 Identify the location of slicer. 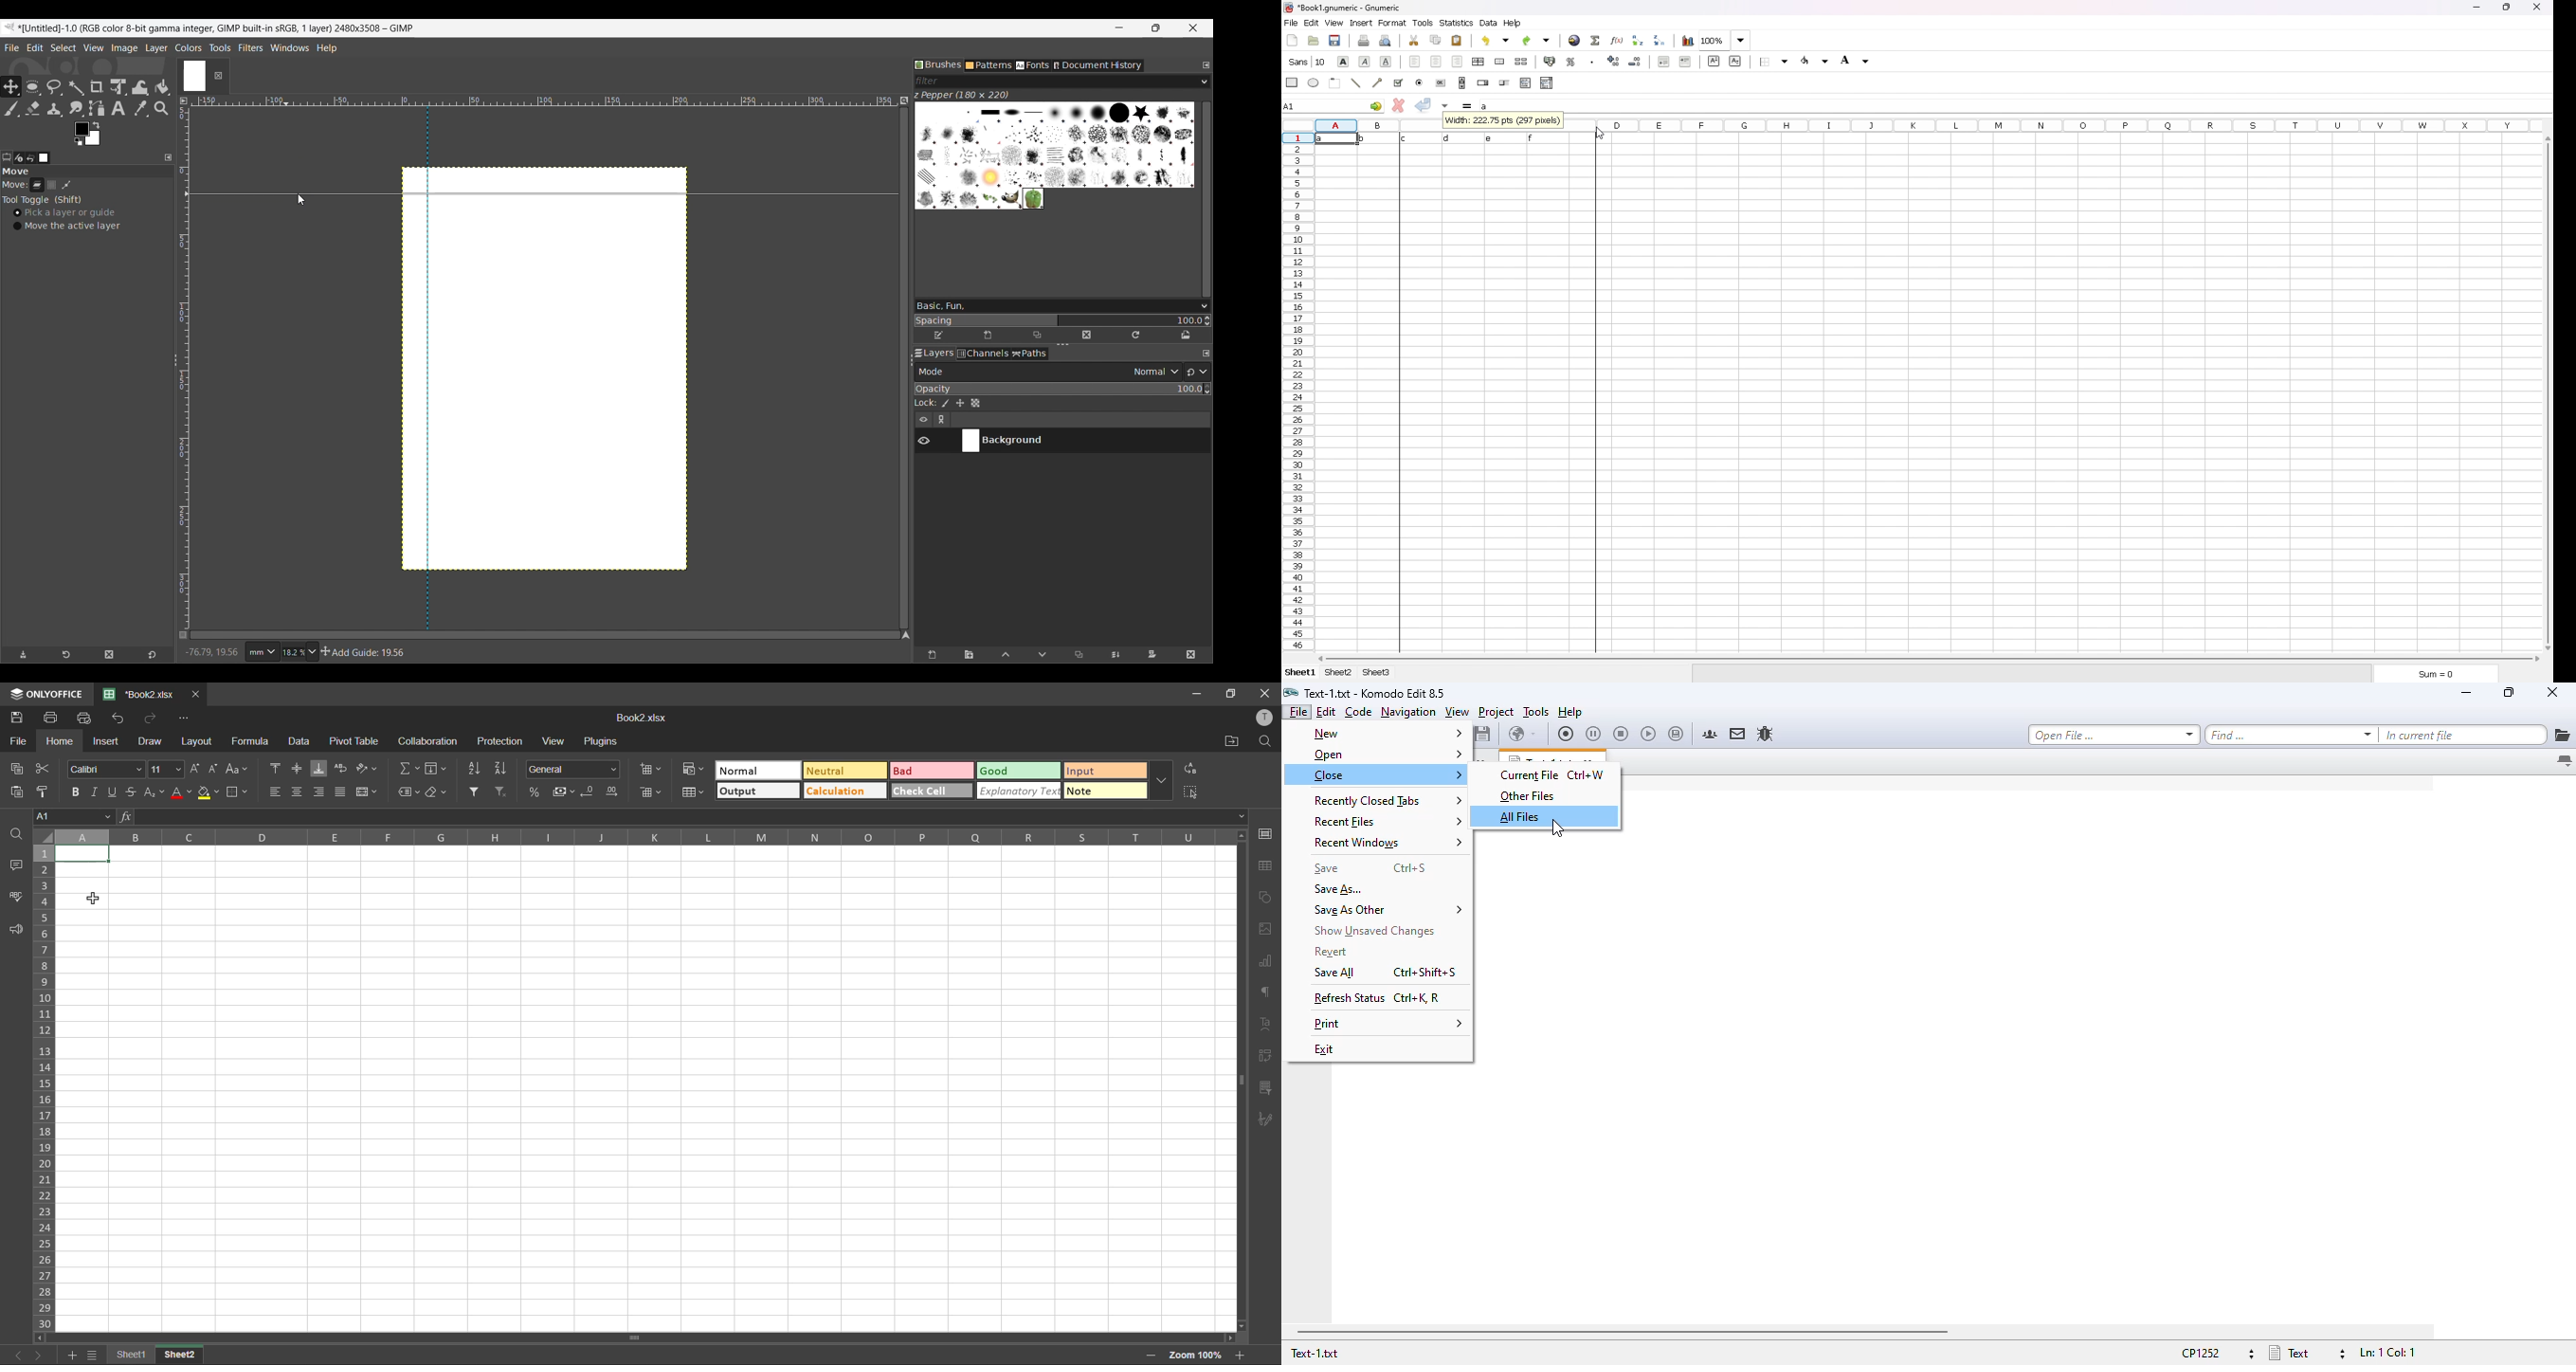
(1265, 1088).